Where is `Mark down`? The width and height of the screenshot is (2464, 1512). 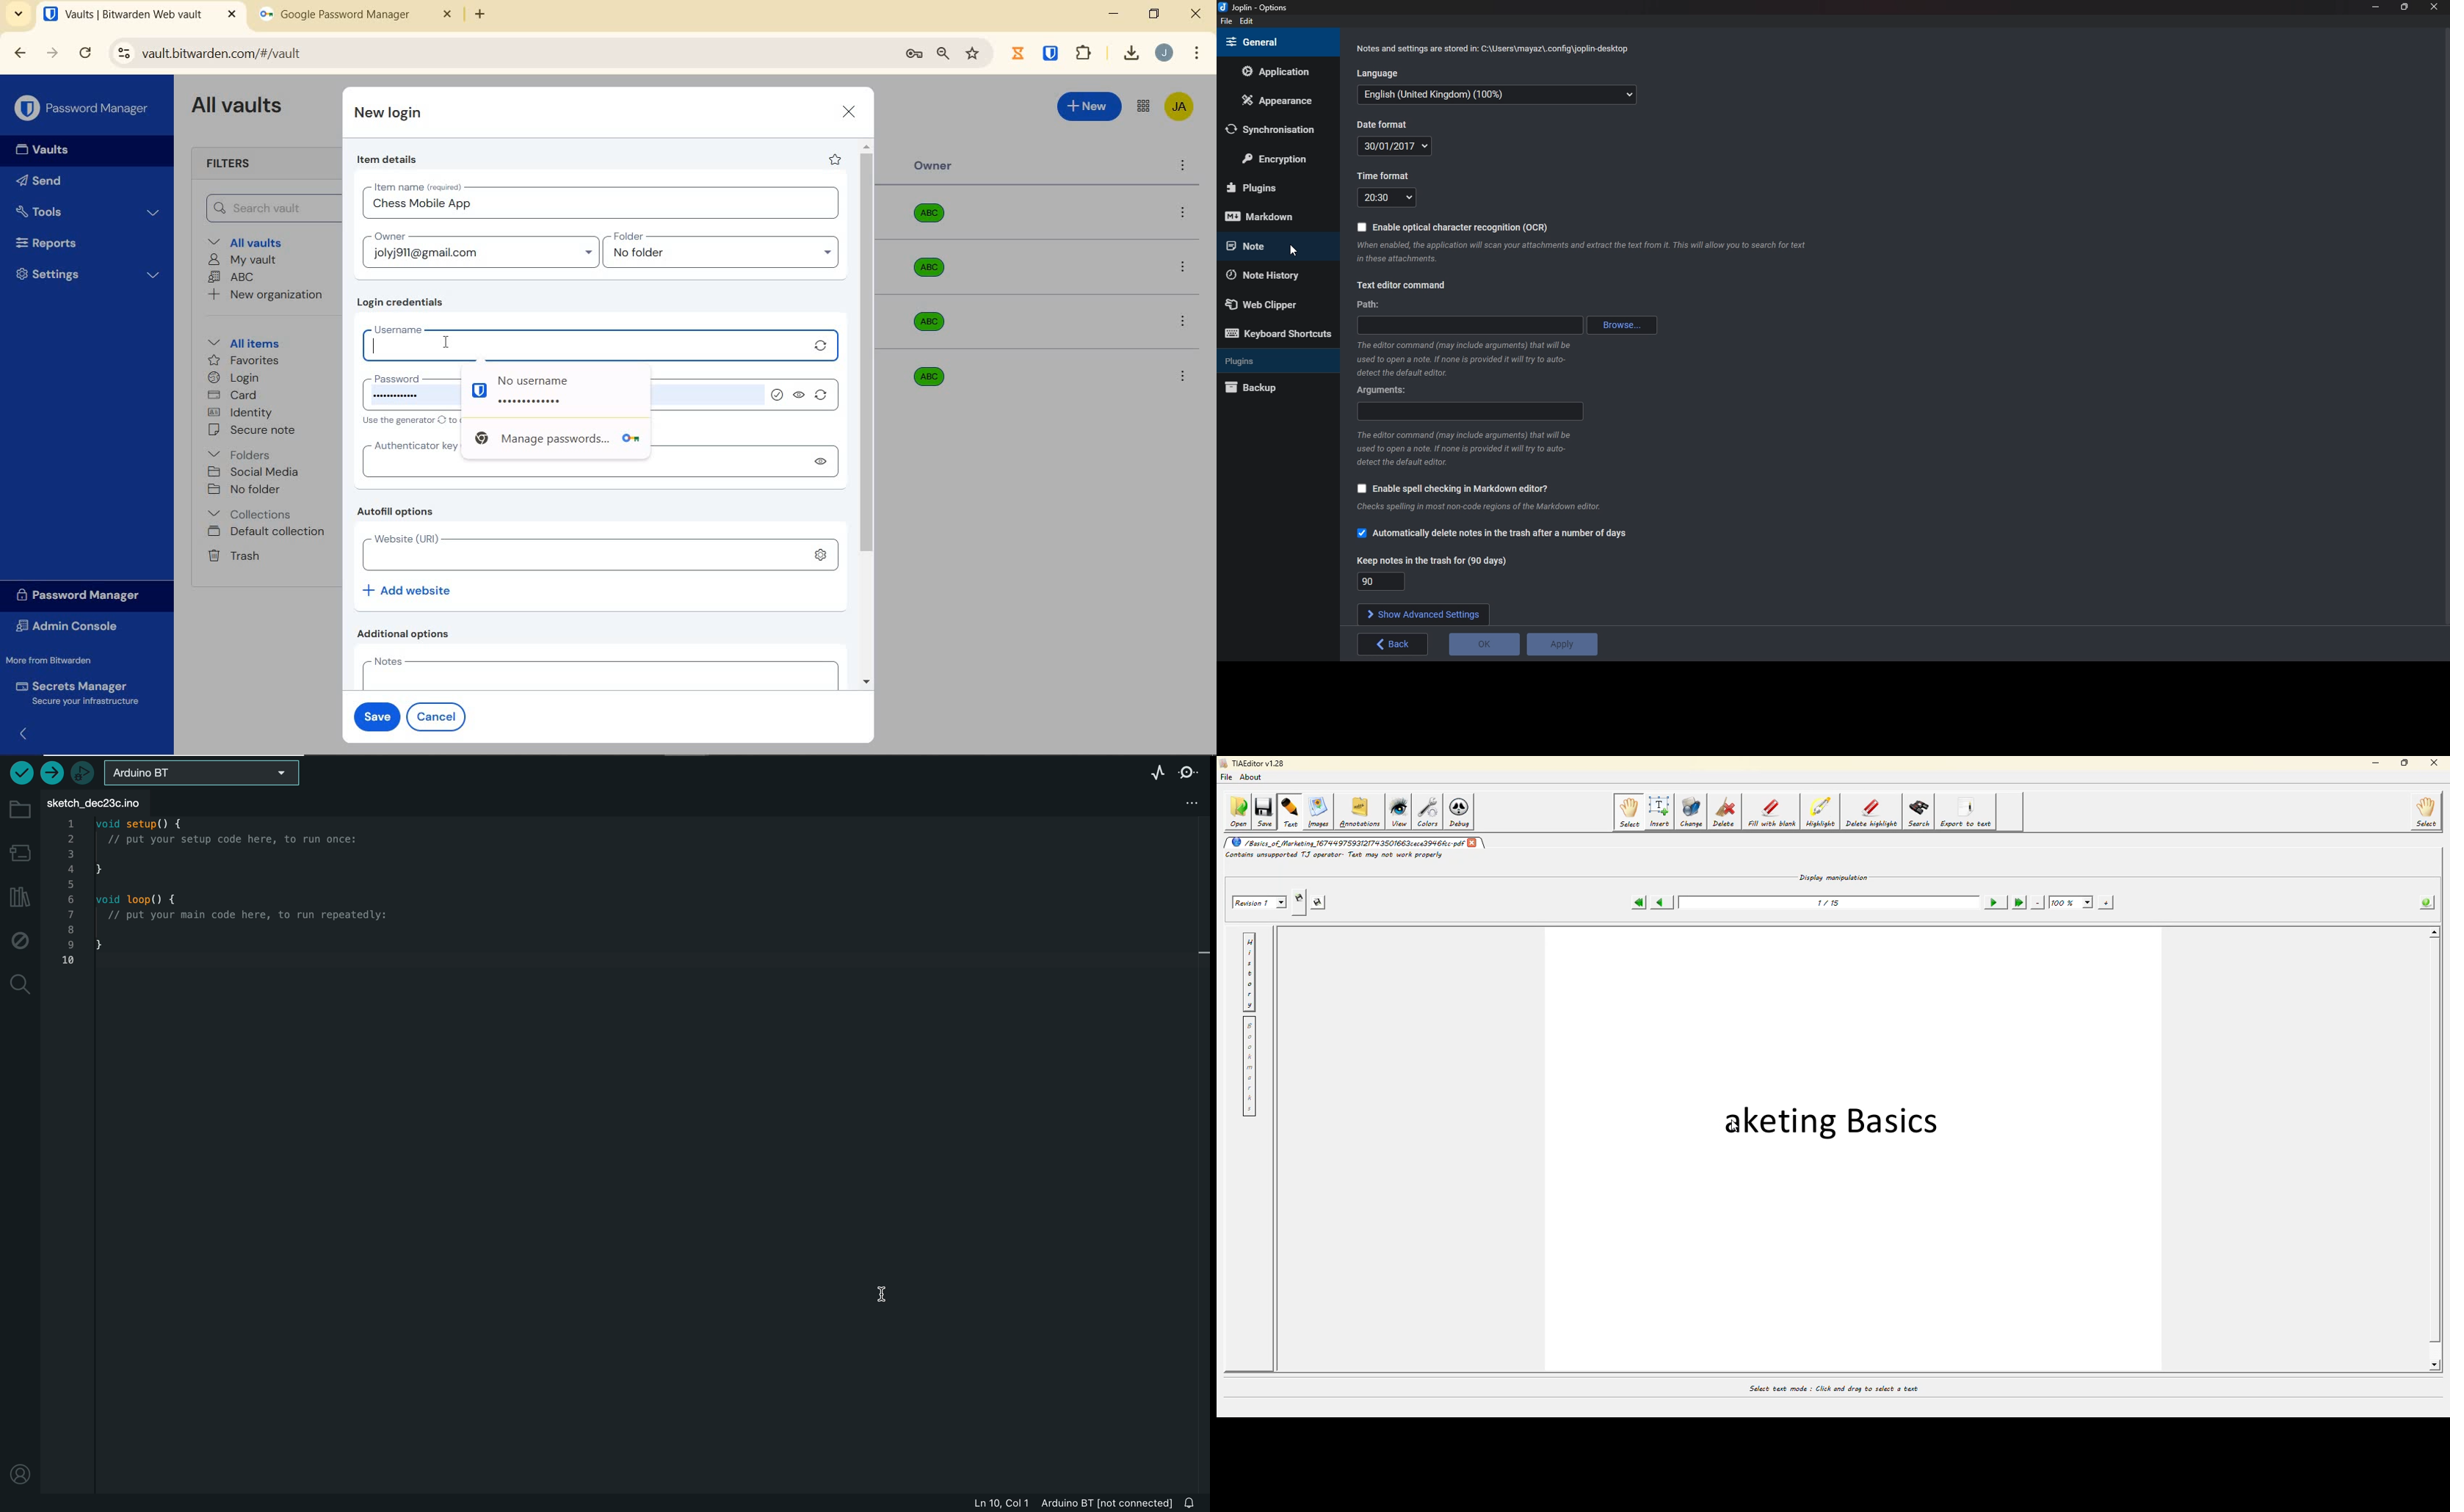
Mark down is located at coordinates (1268, 216).